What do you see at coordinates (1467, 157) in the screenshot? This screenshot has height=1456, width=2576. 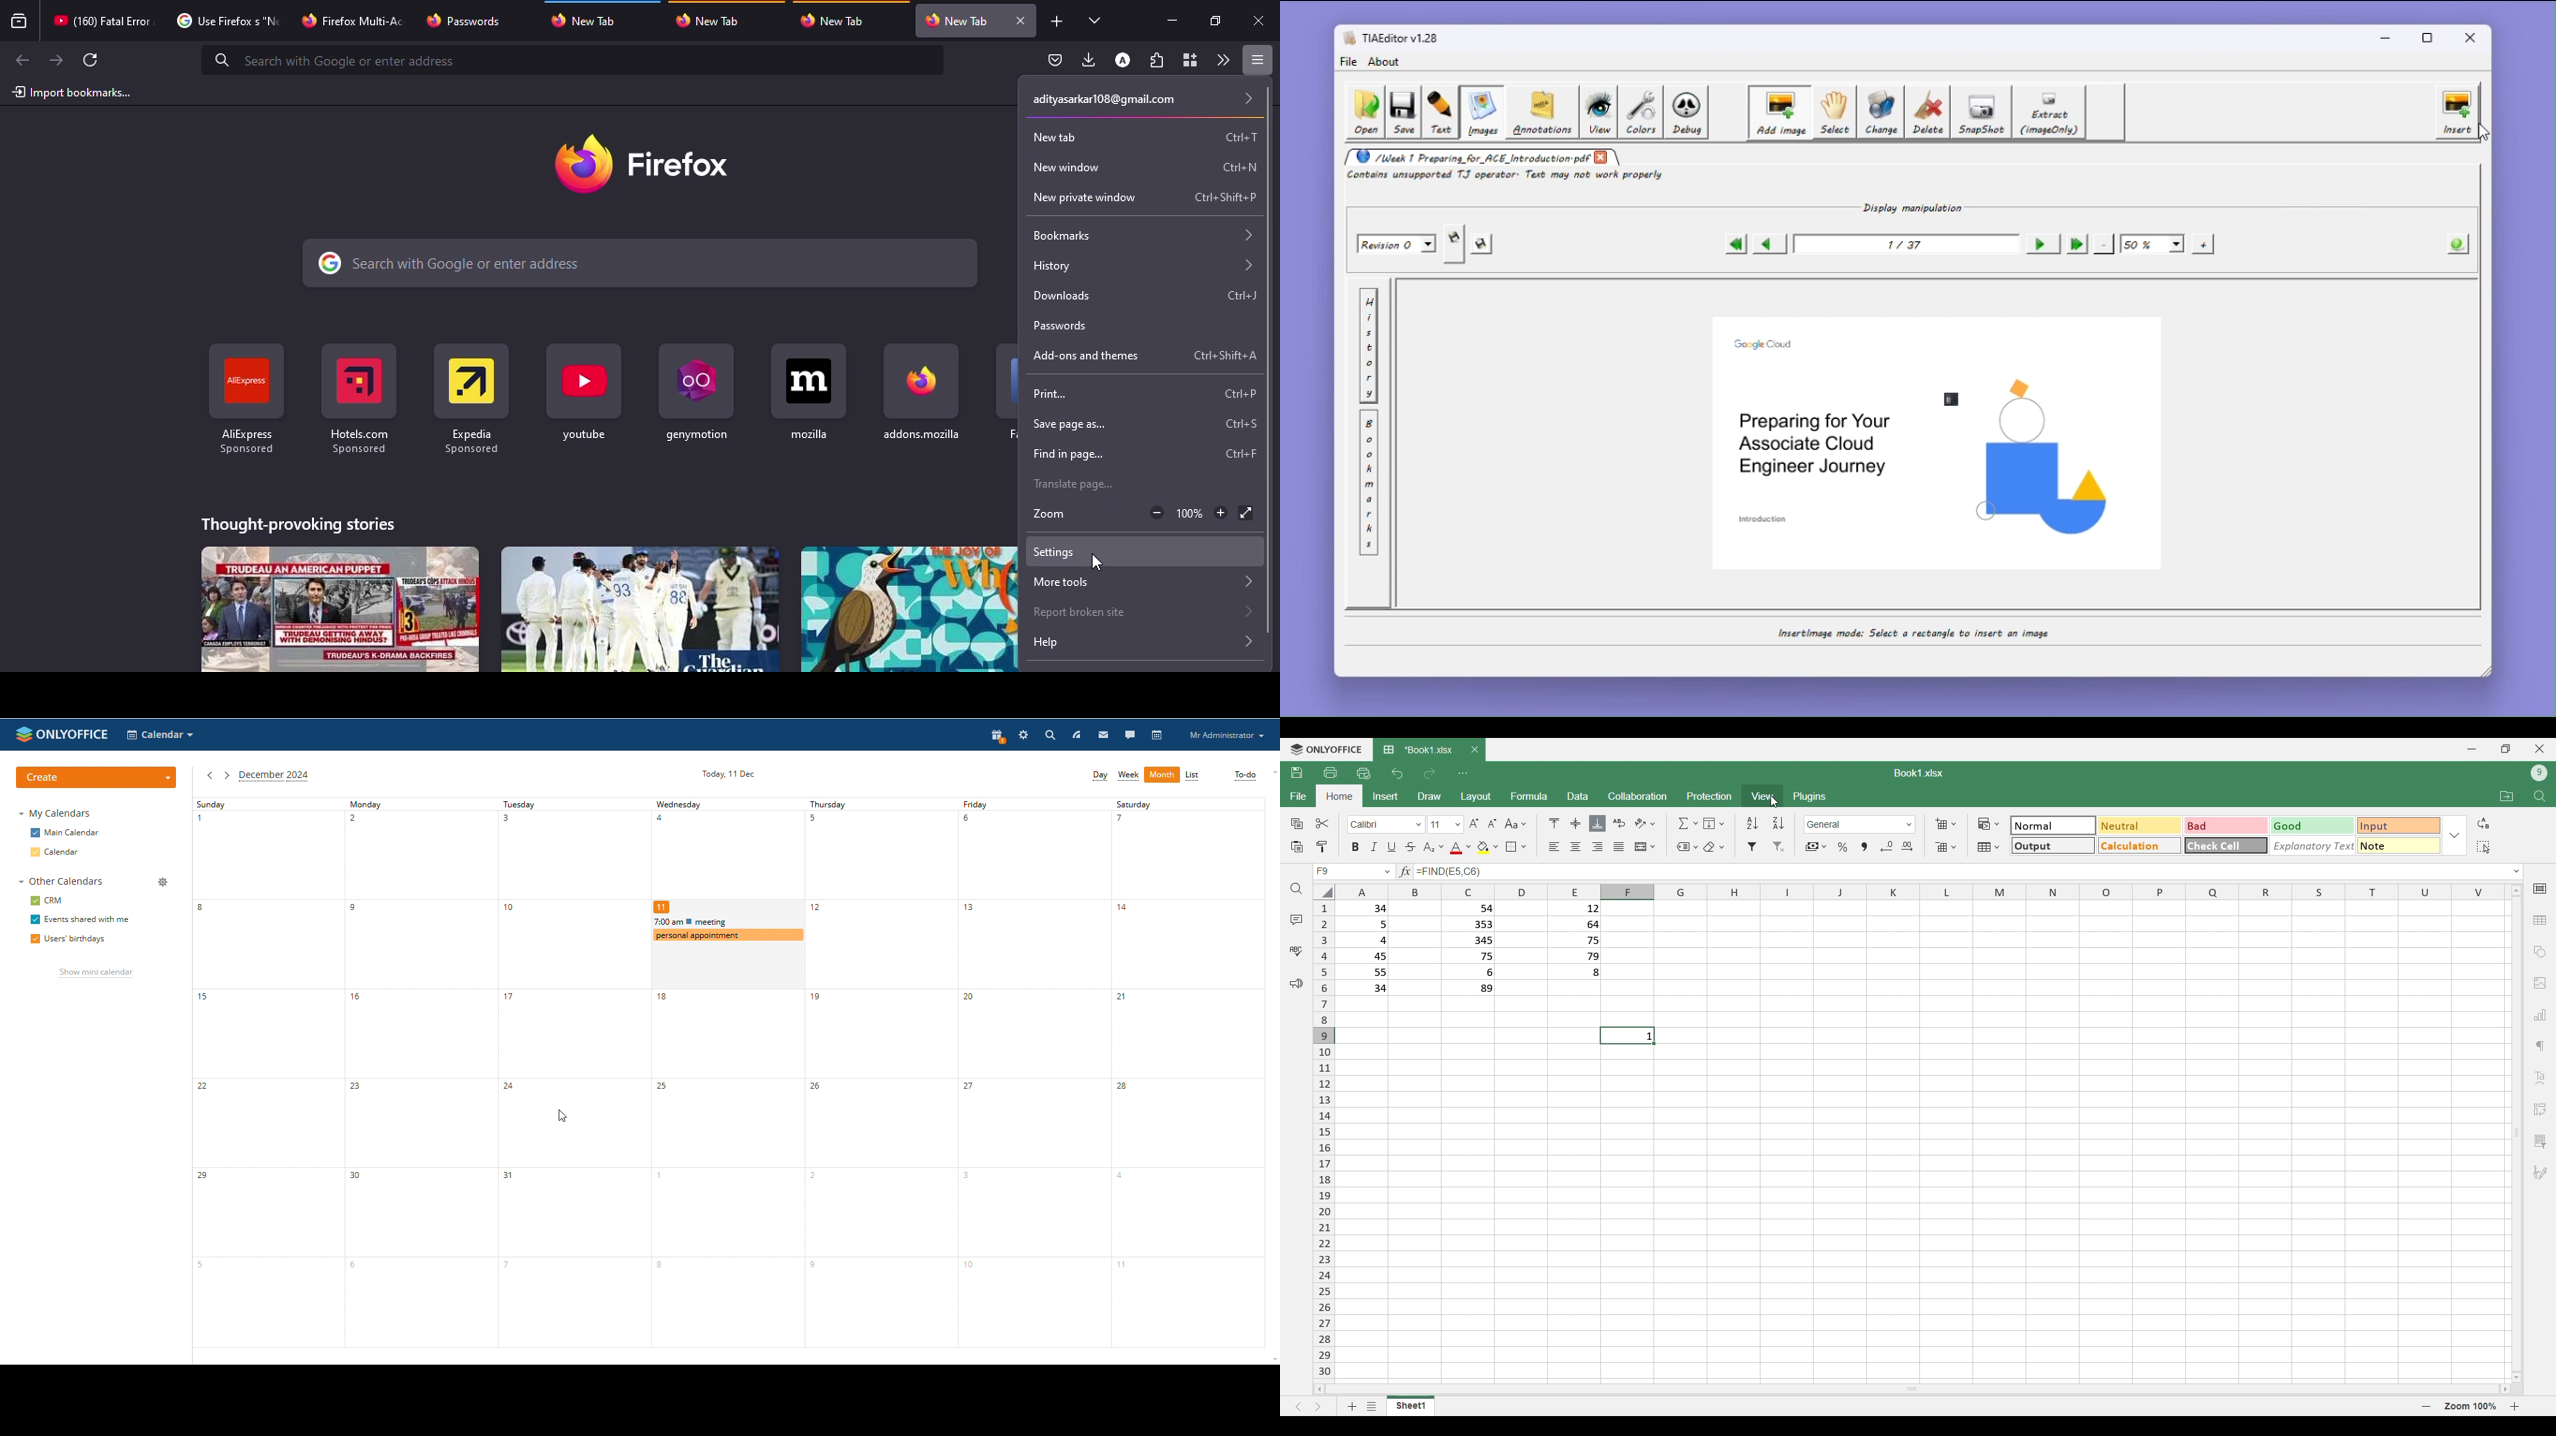 I see `/Week 1 Preparing_for_ACE_Introduction.pdf` at bounding box center [1467, 157].